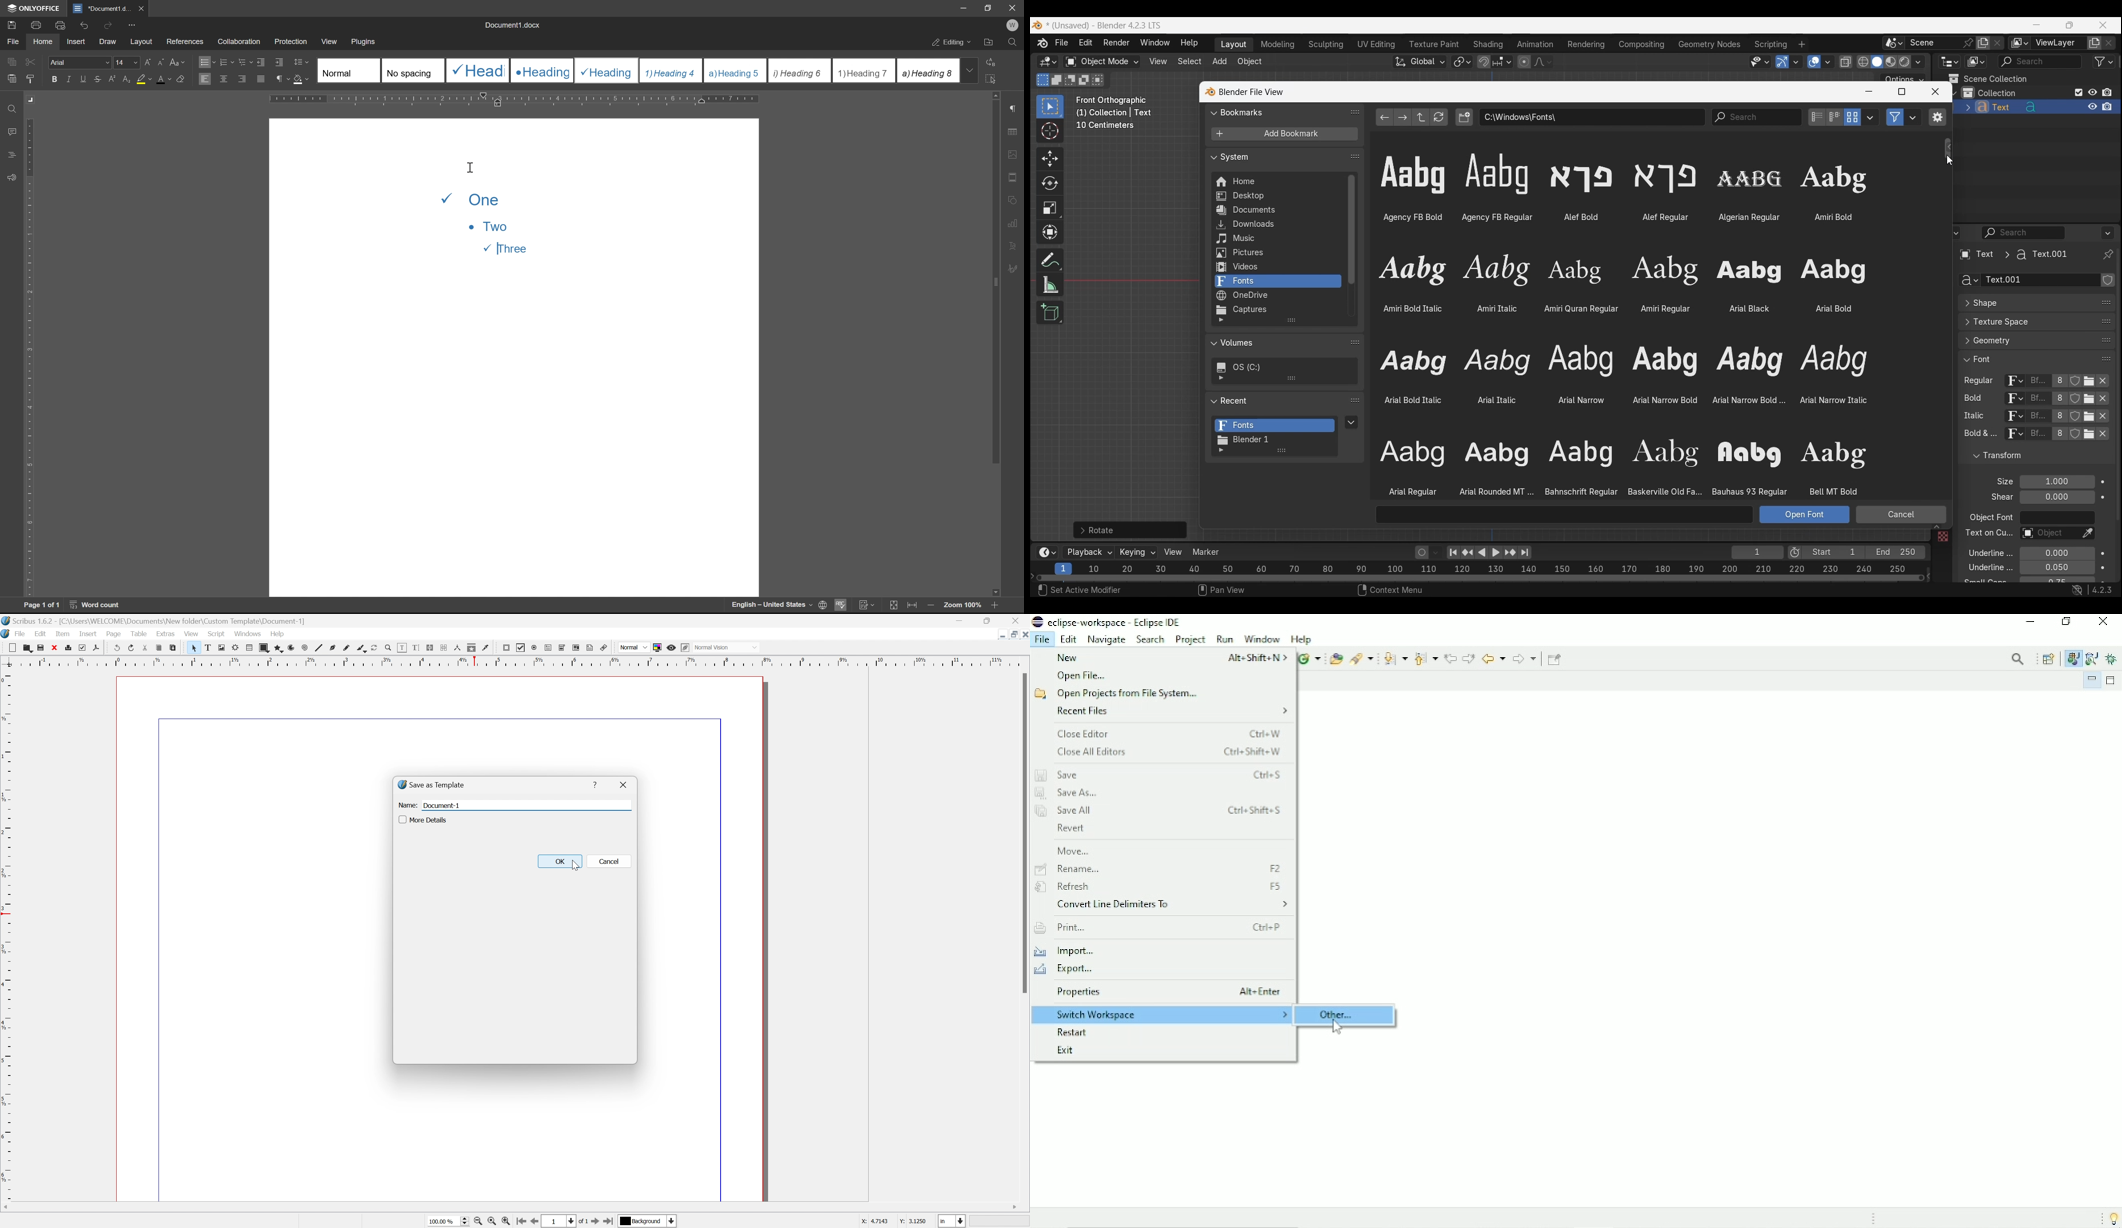  Describe the element at coordinates (292, 41) in the screenshot. I see `protection` at that location.